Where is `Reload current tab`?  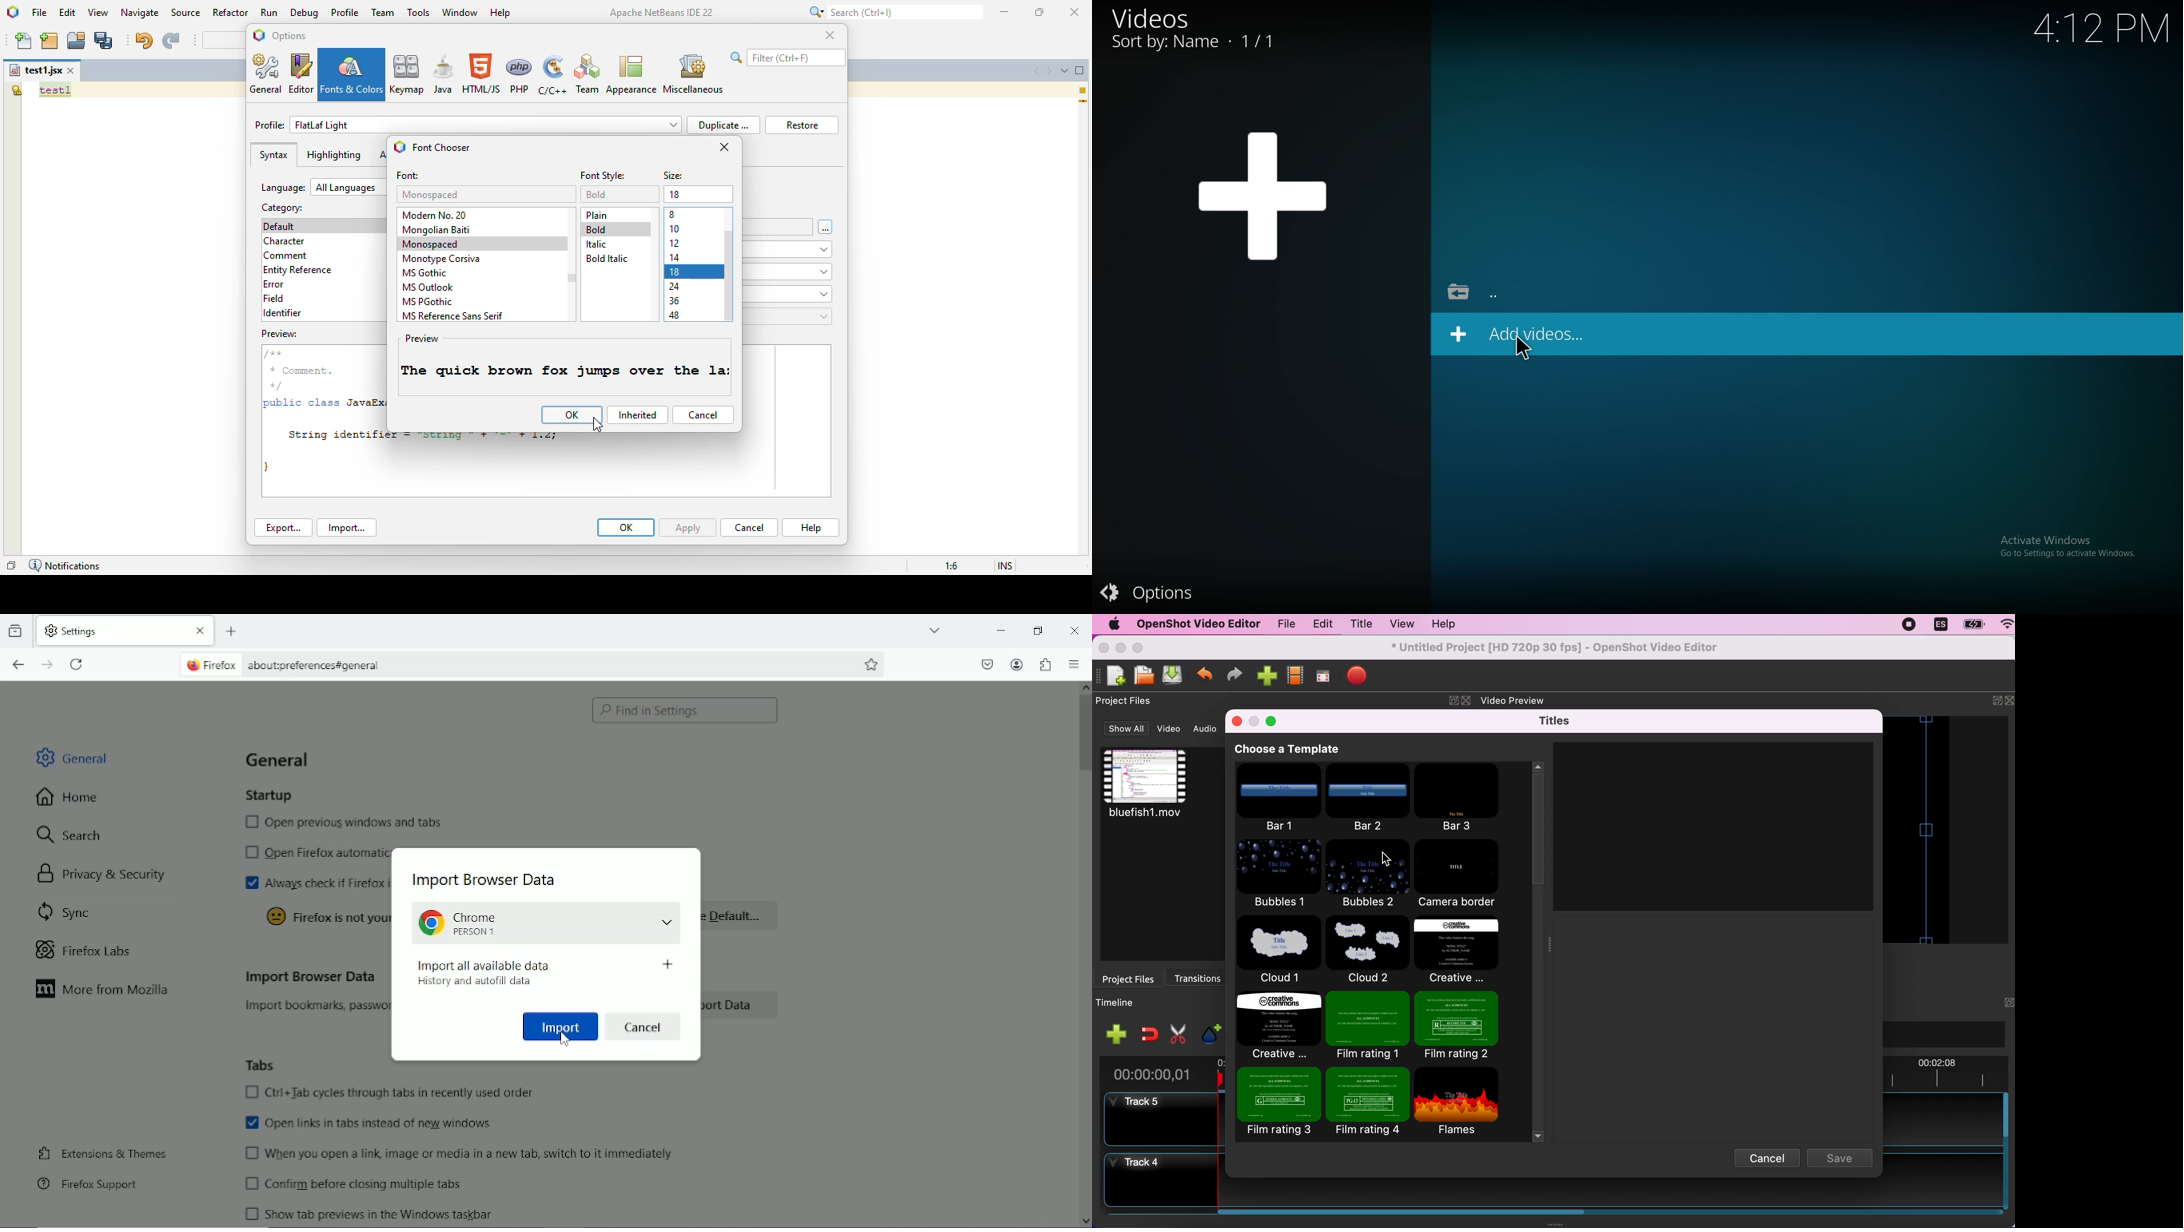
Reload current tab is located at coordinates (81, 665).